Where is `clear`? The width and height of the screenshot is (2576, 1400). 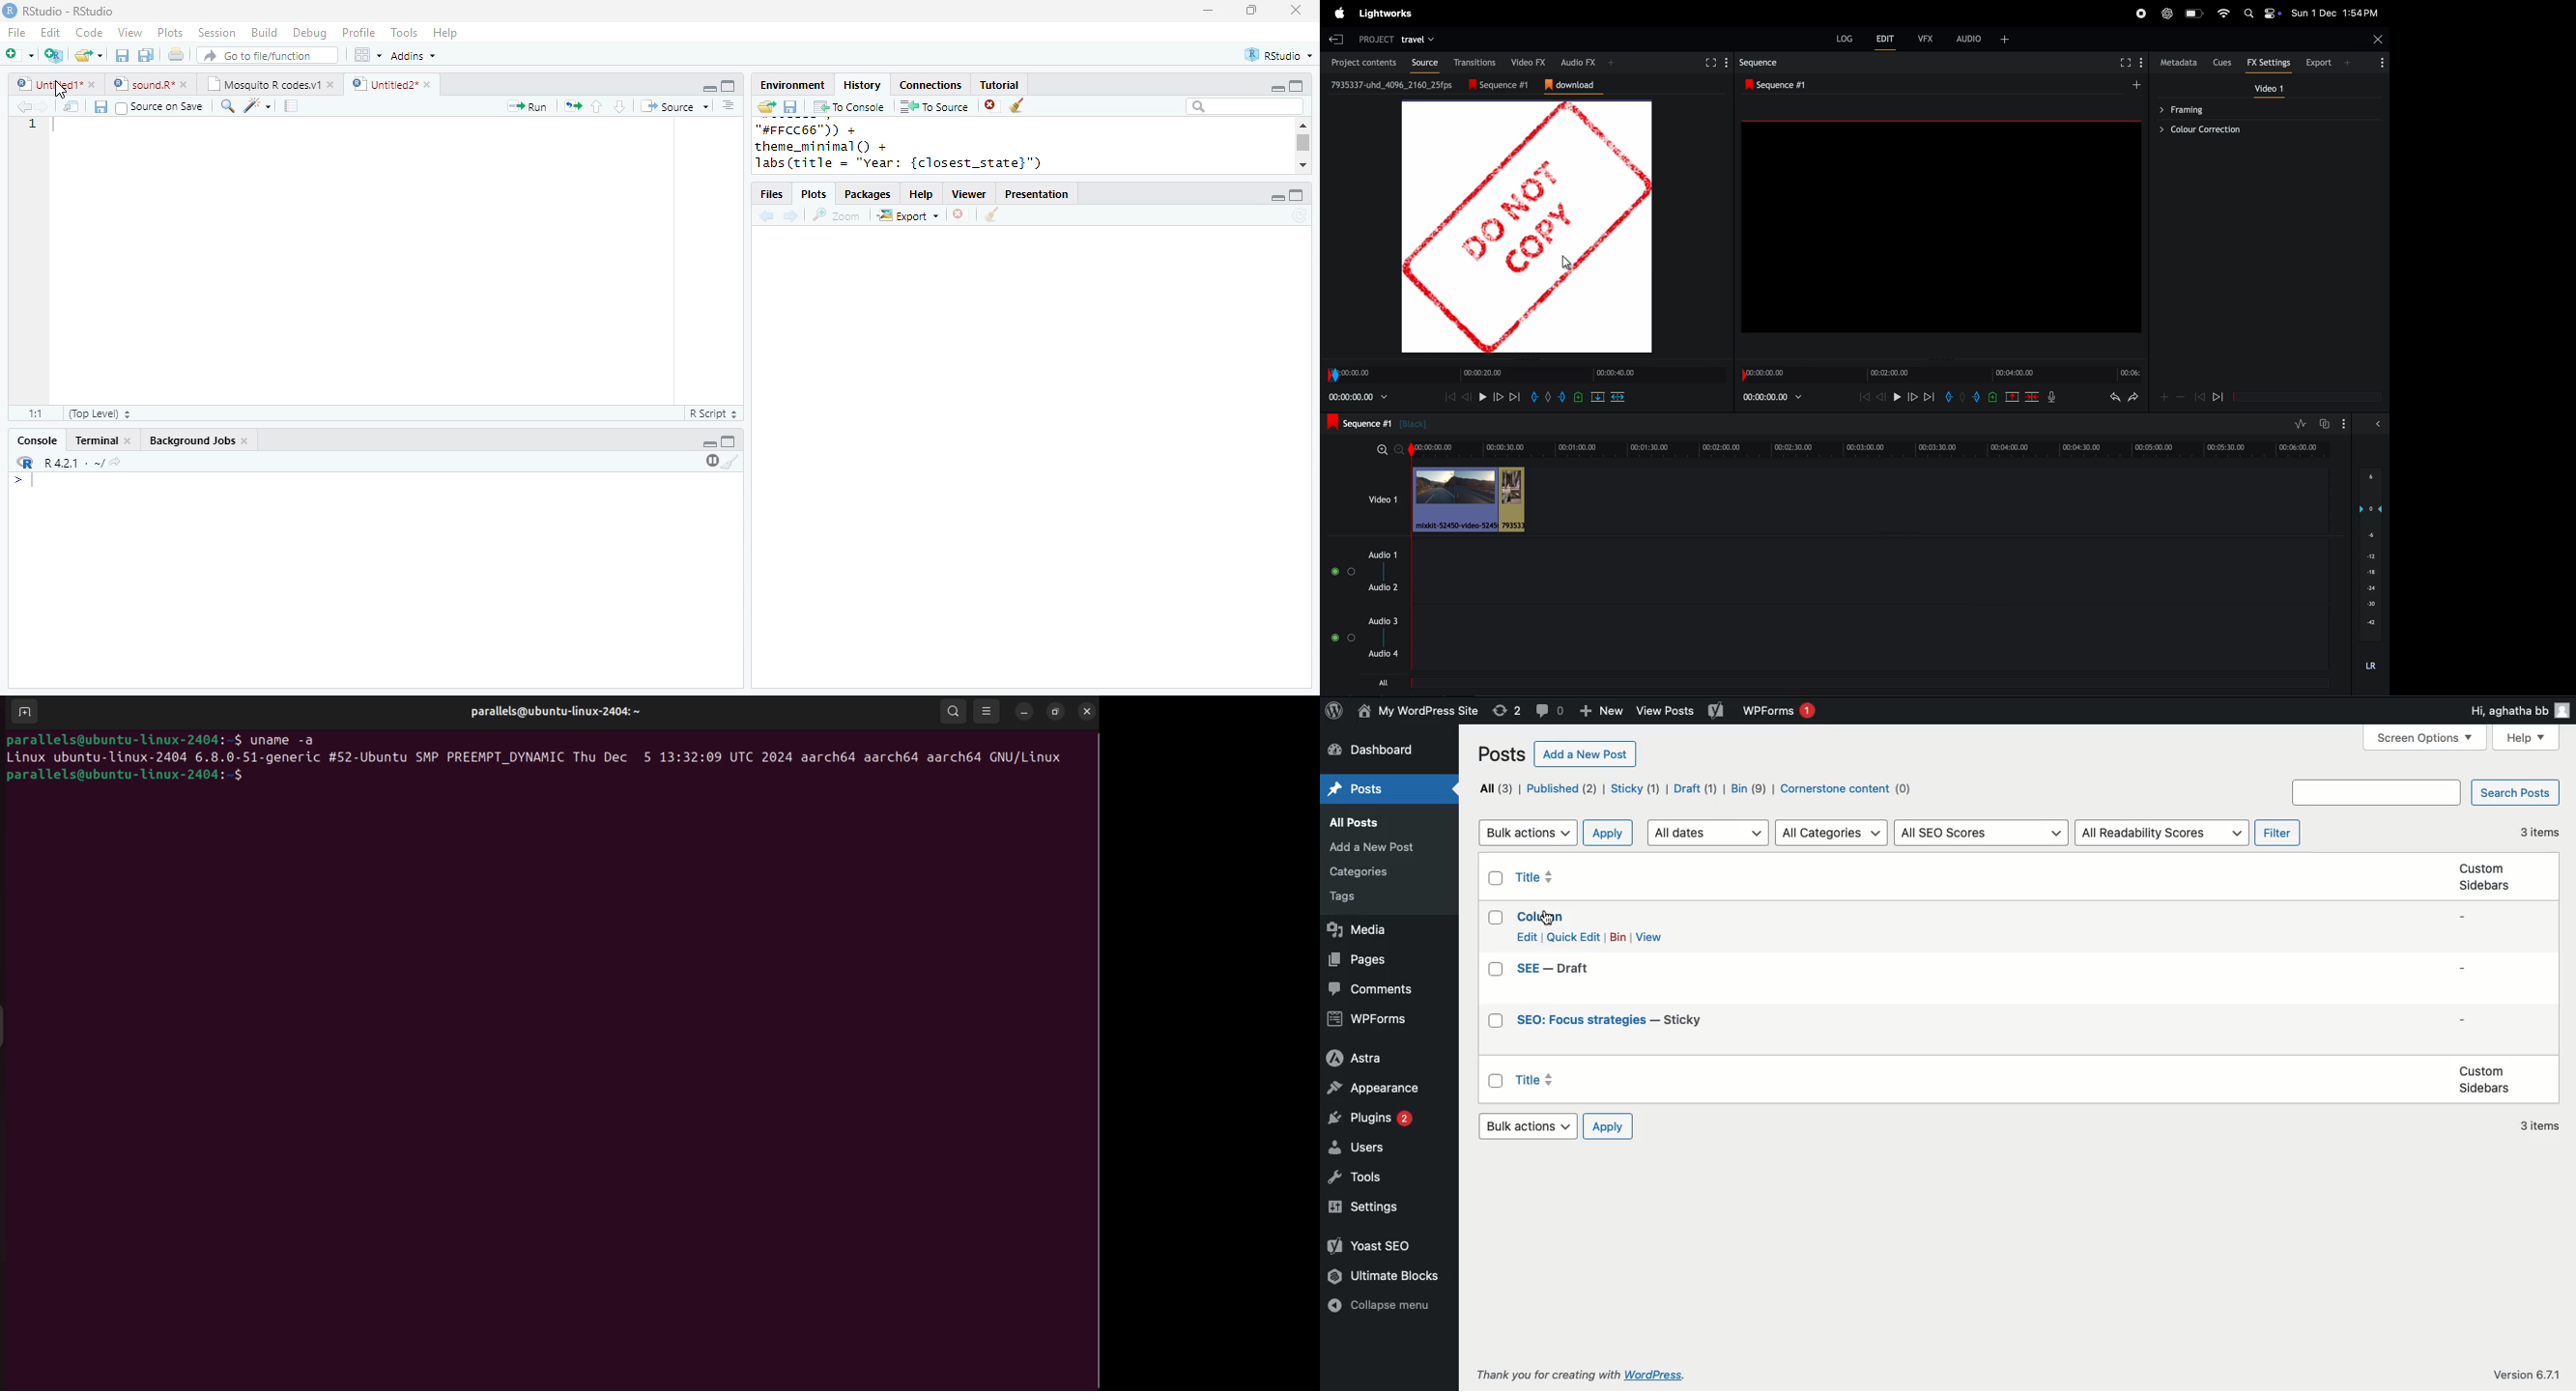 clear is located at coordinates (1016, 105).